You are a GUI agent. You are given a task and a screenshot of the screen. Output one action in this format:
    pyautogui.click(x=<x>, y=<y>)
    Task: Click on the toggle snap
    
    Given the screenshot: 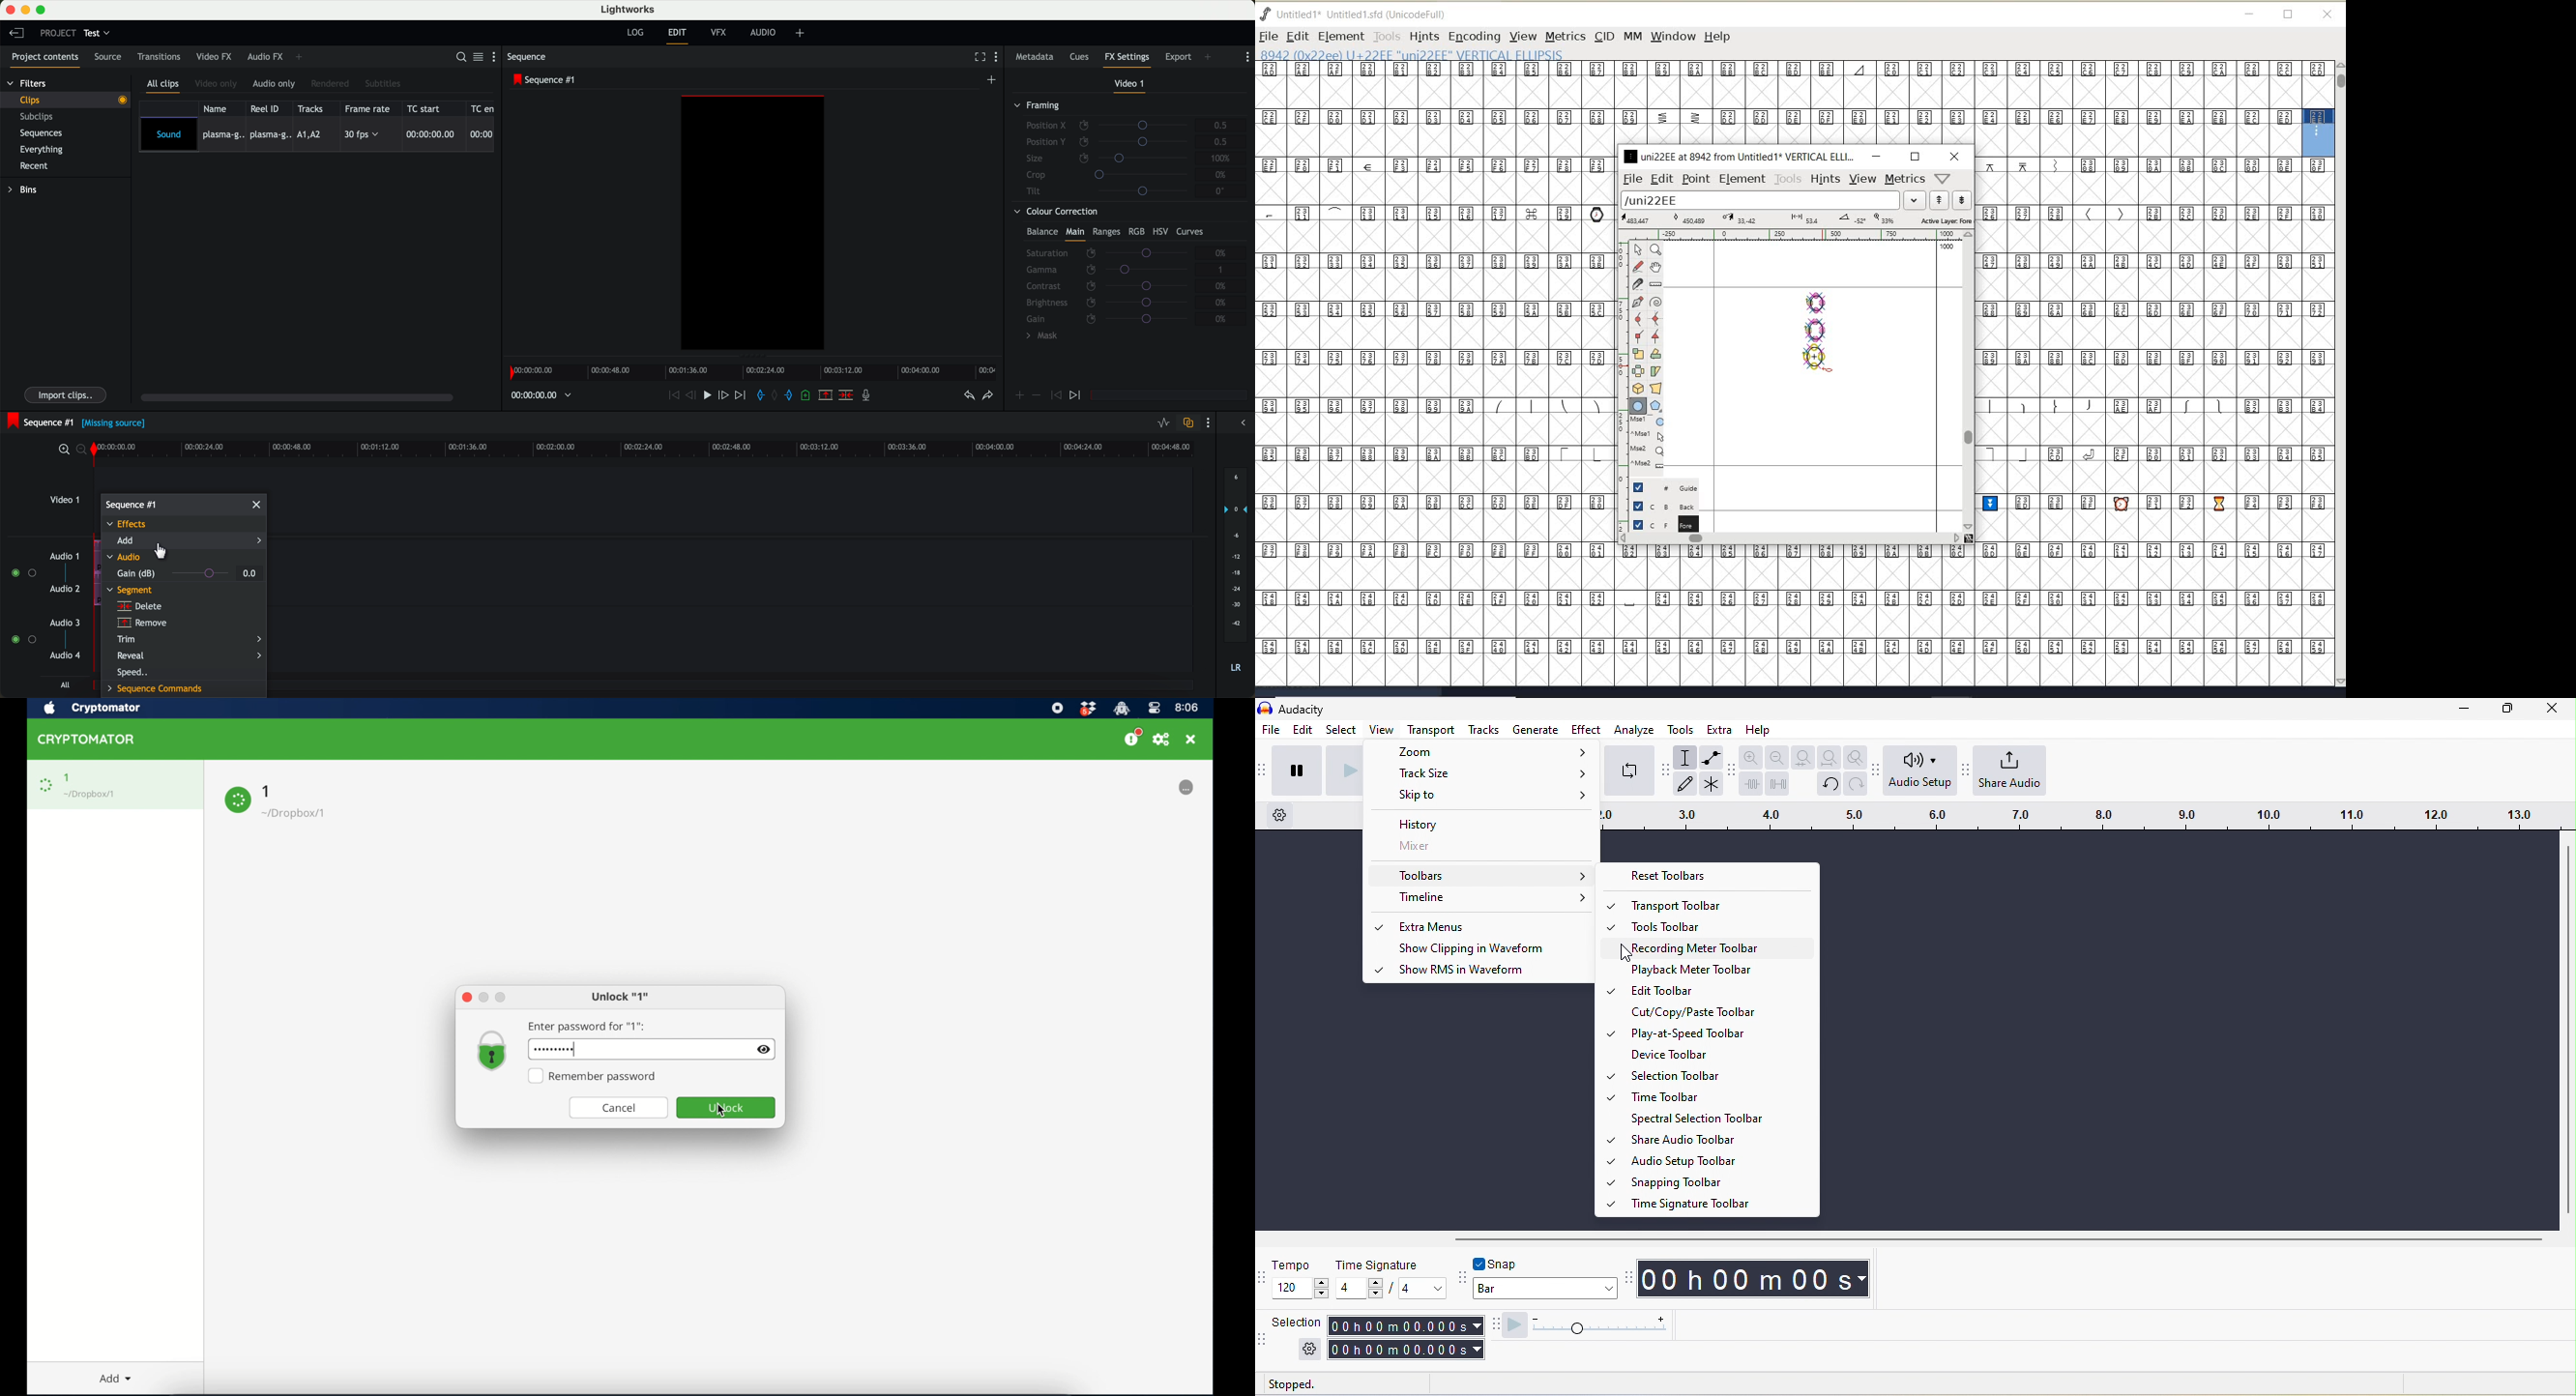 What is the action you would take?
    pyautogui.click(x=1497, y=1264)
    